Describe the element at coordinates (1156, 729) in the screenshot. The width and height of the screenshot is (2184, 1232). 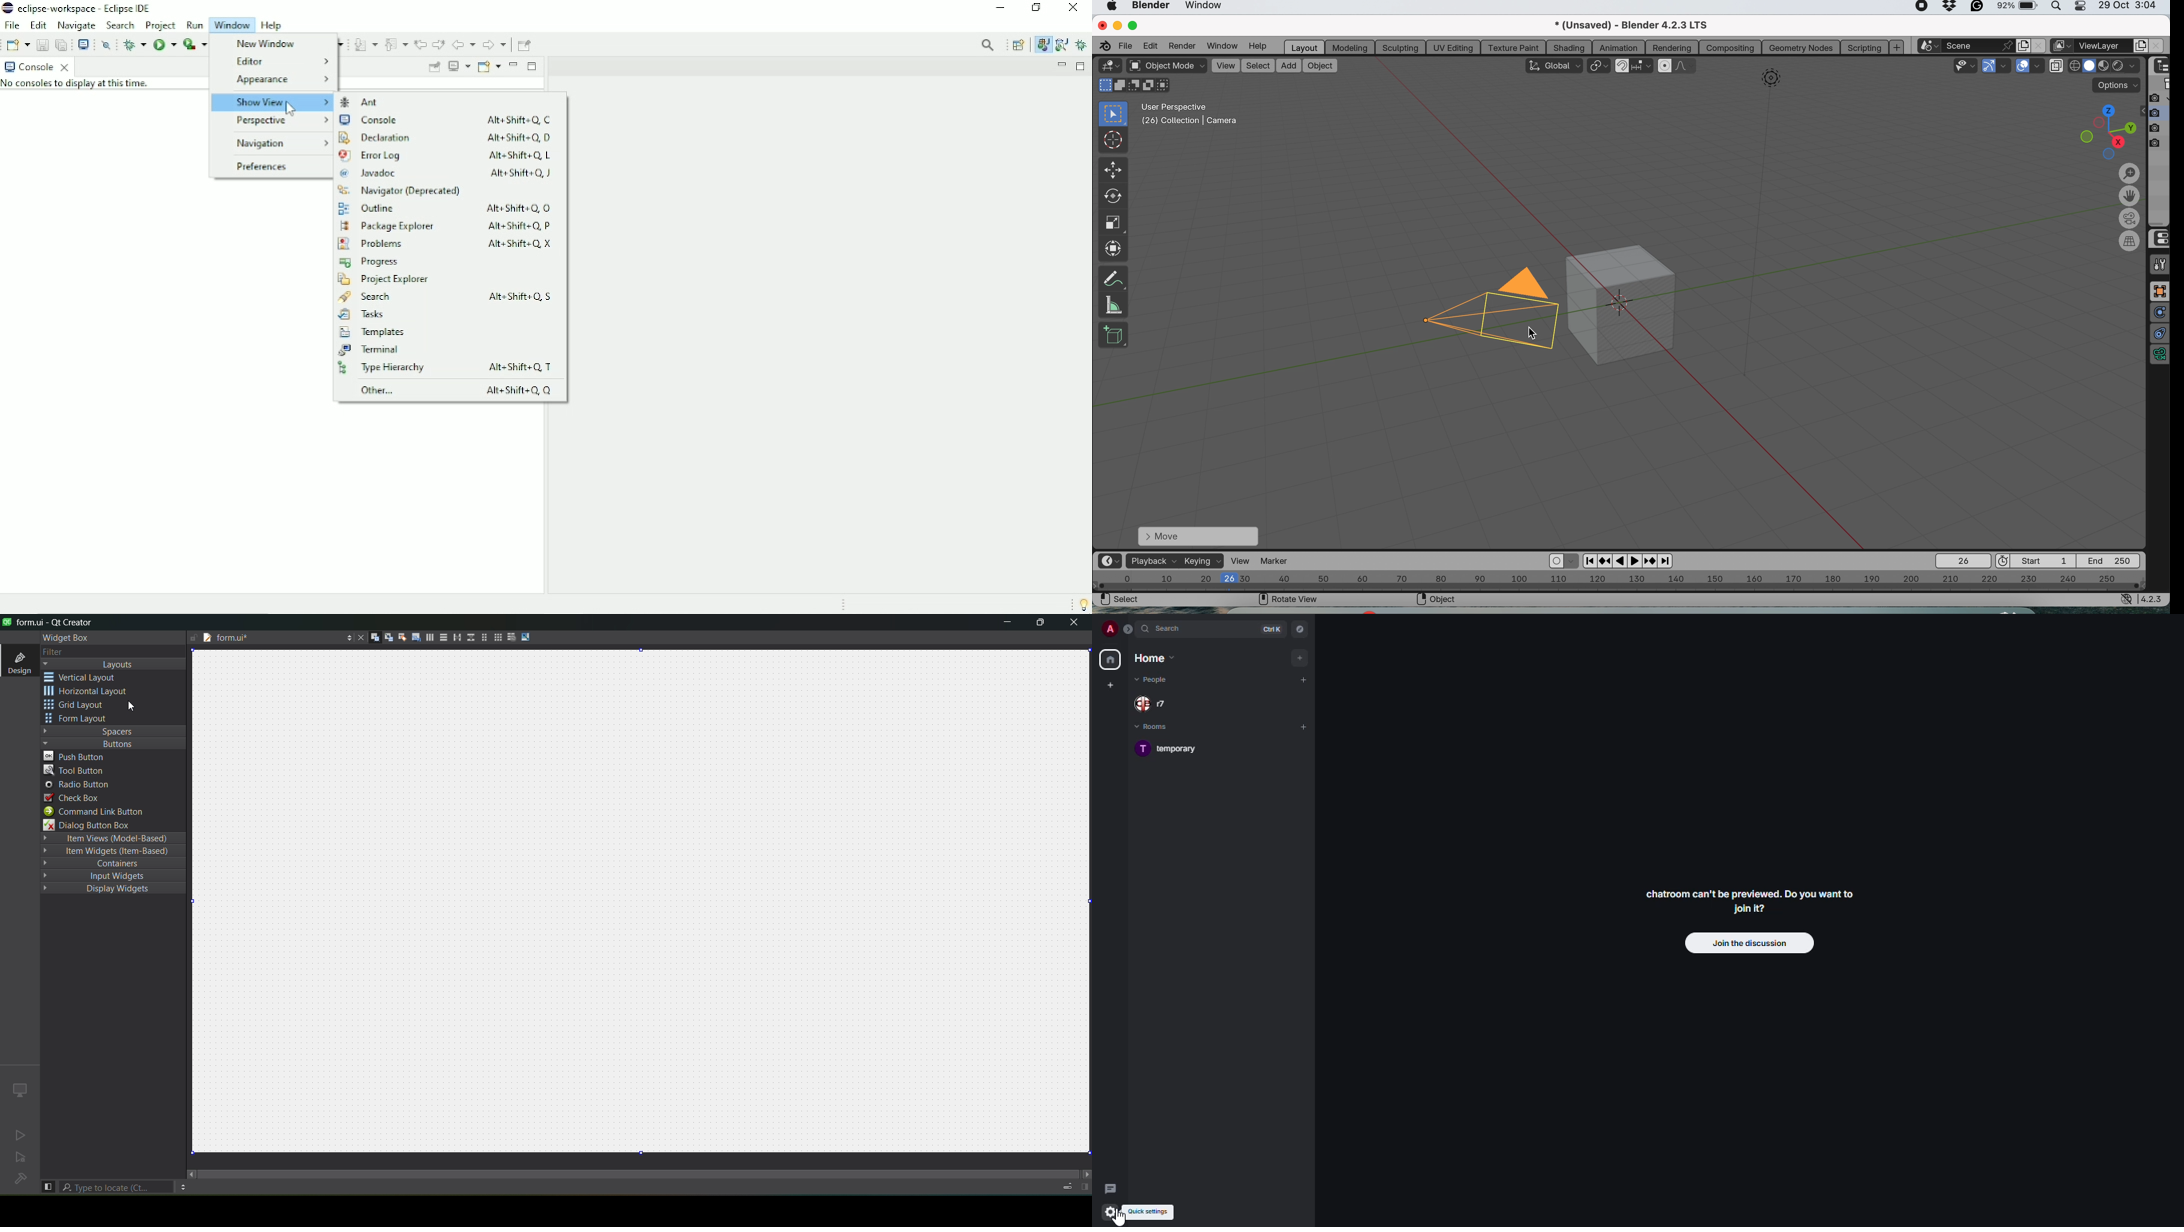
I see `rooms` at that location.